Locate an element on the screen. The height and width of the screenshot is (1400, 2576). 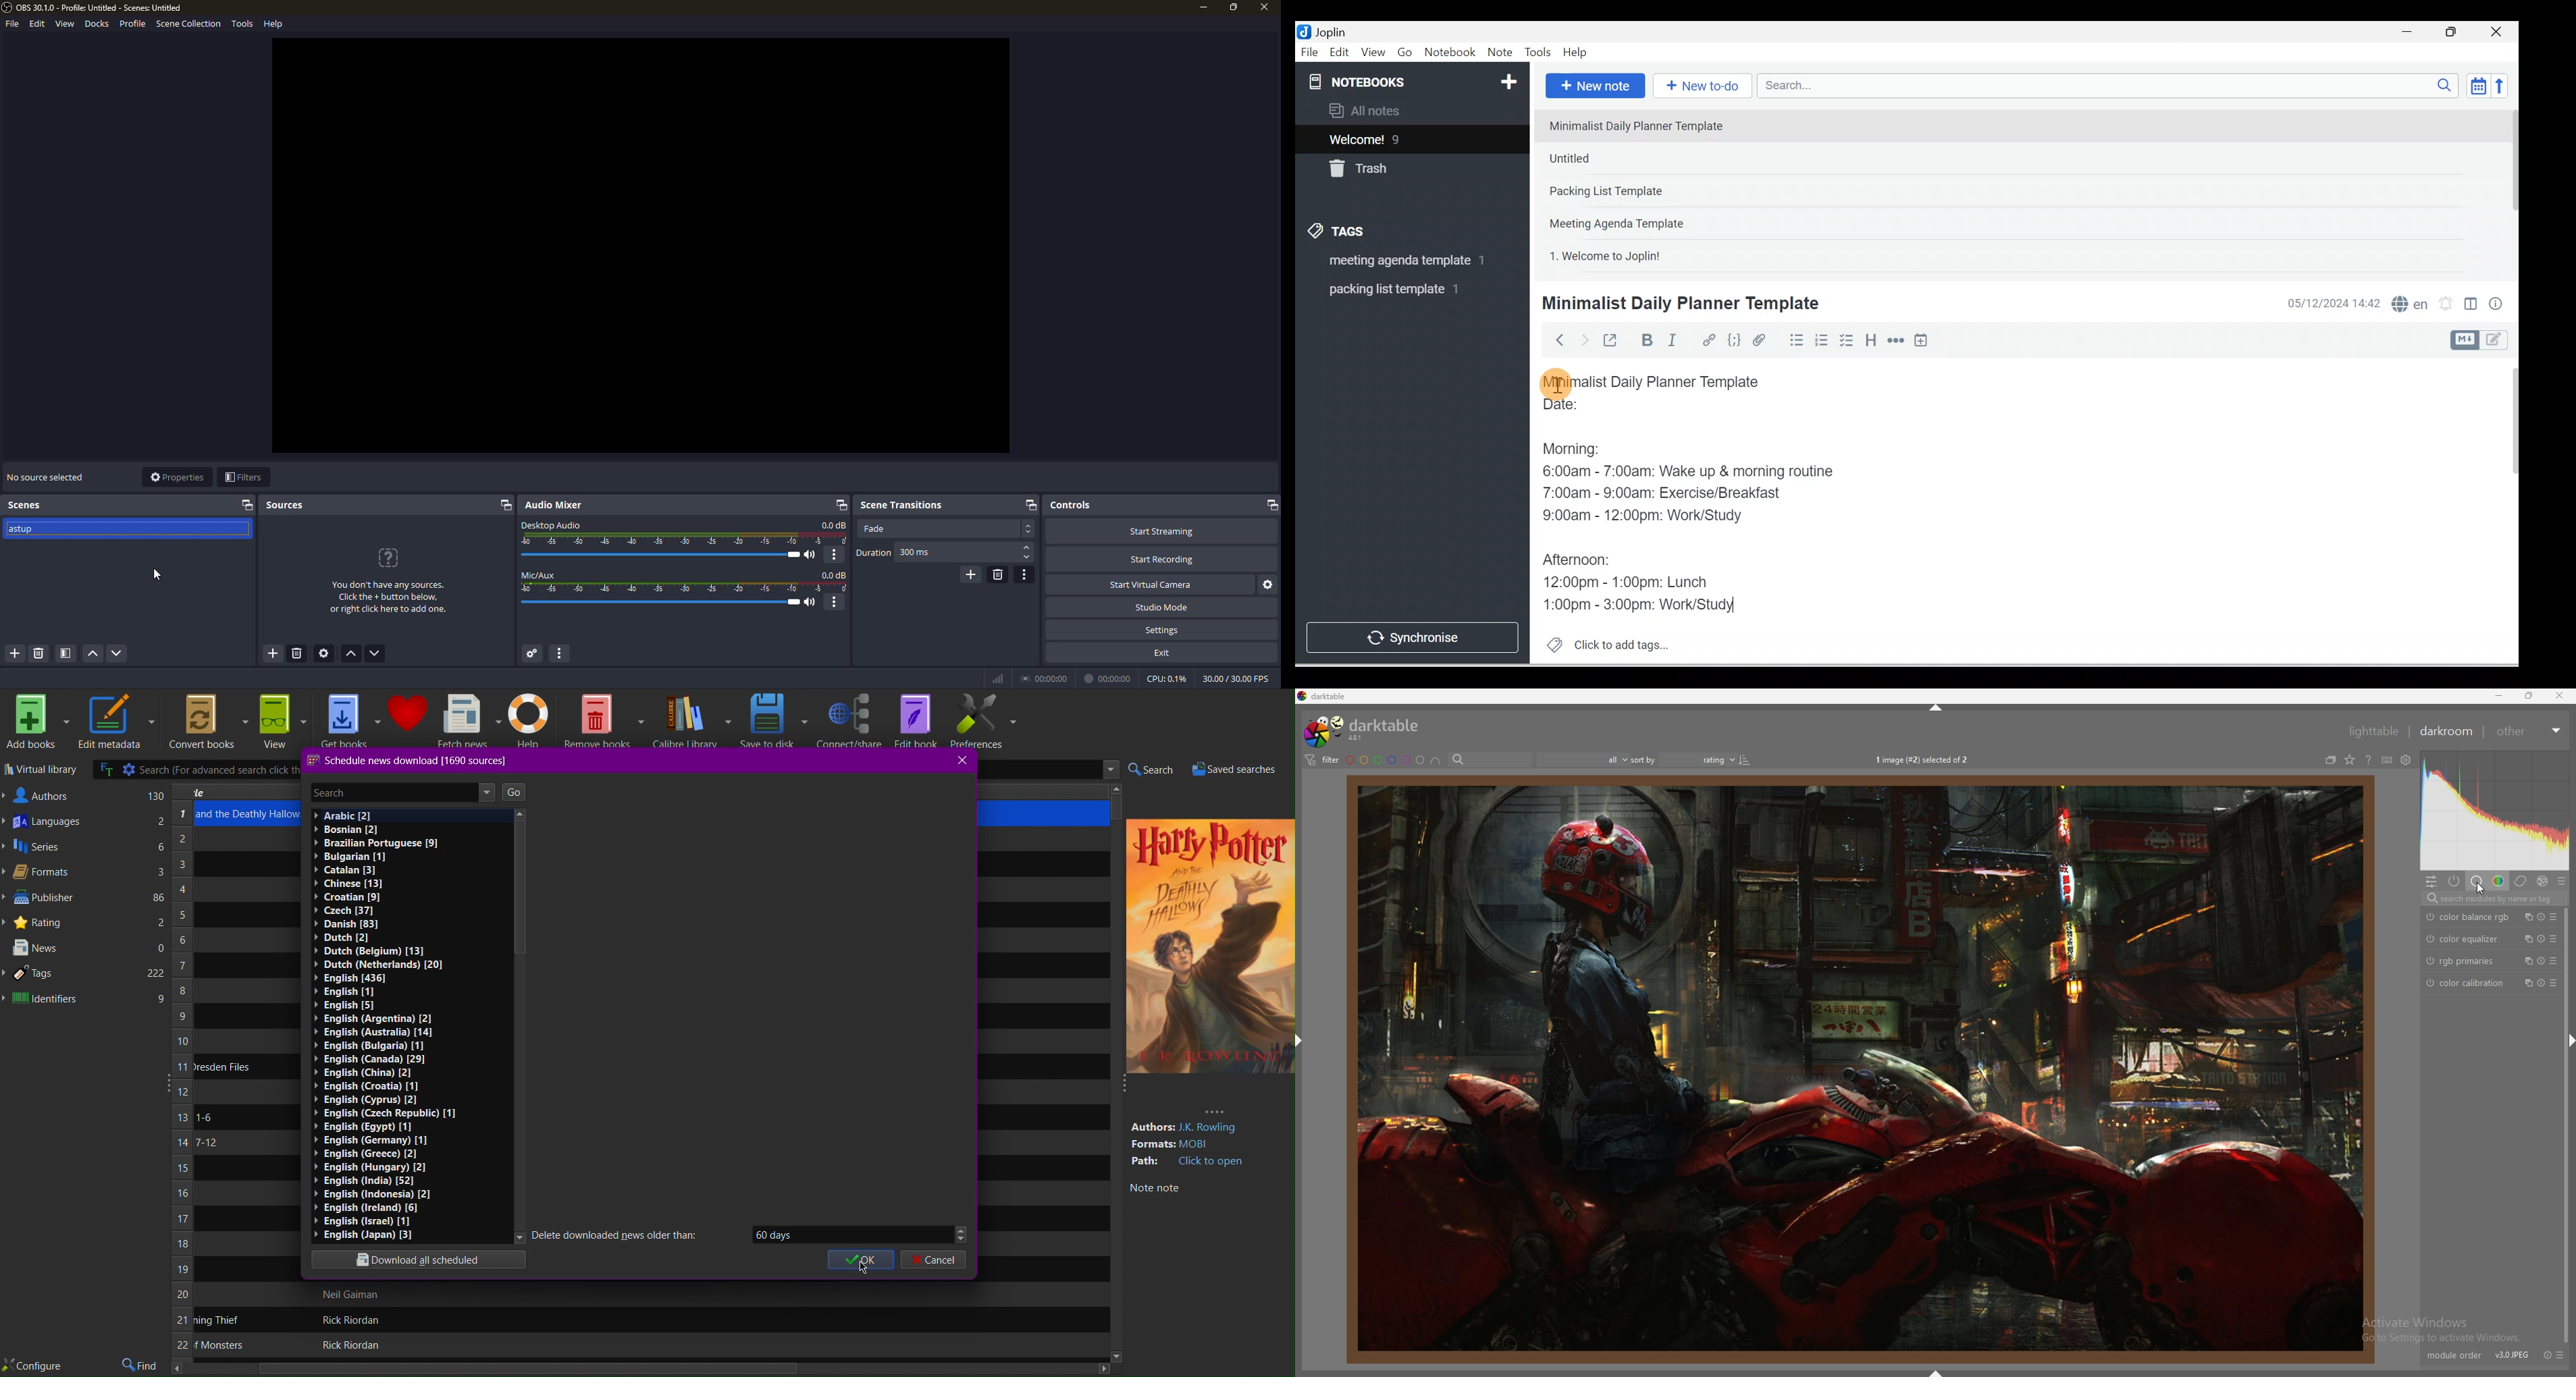
Scroll bar is located at coordinates (2509, 189).